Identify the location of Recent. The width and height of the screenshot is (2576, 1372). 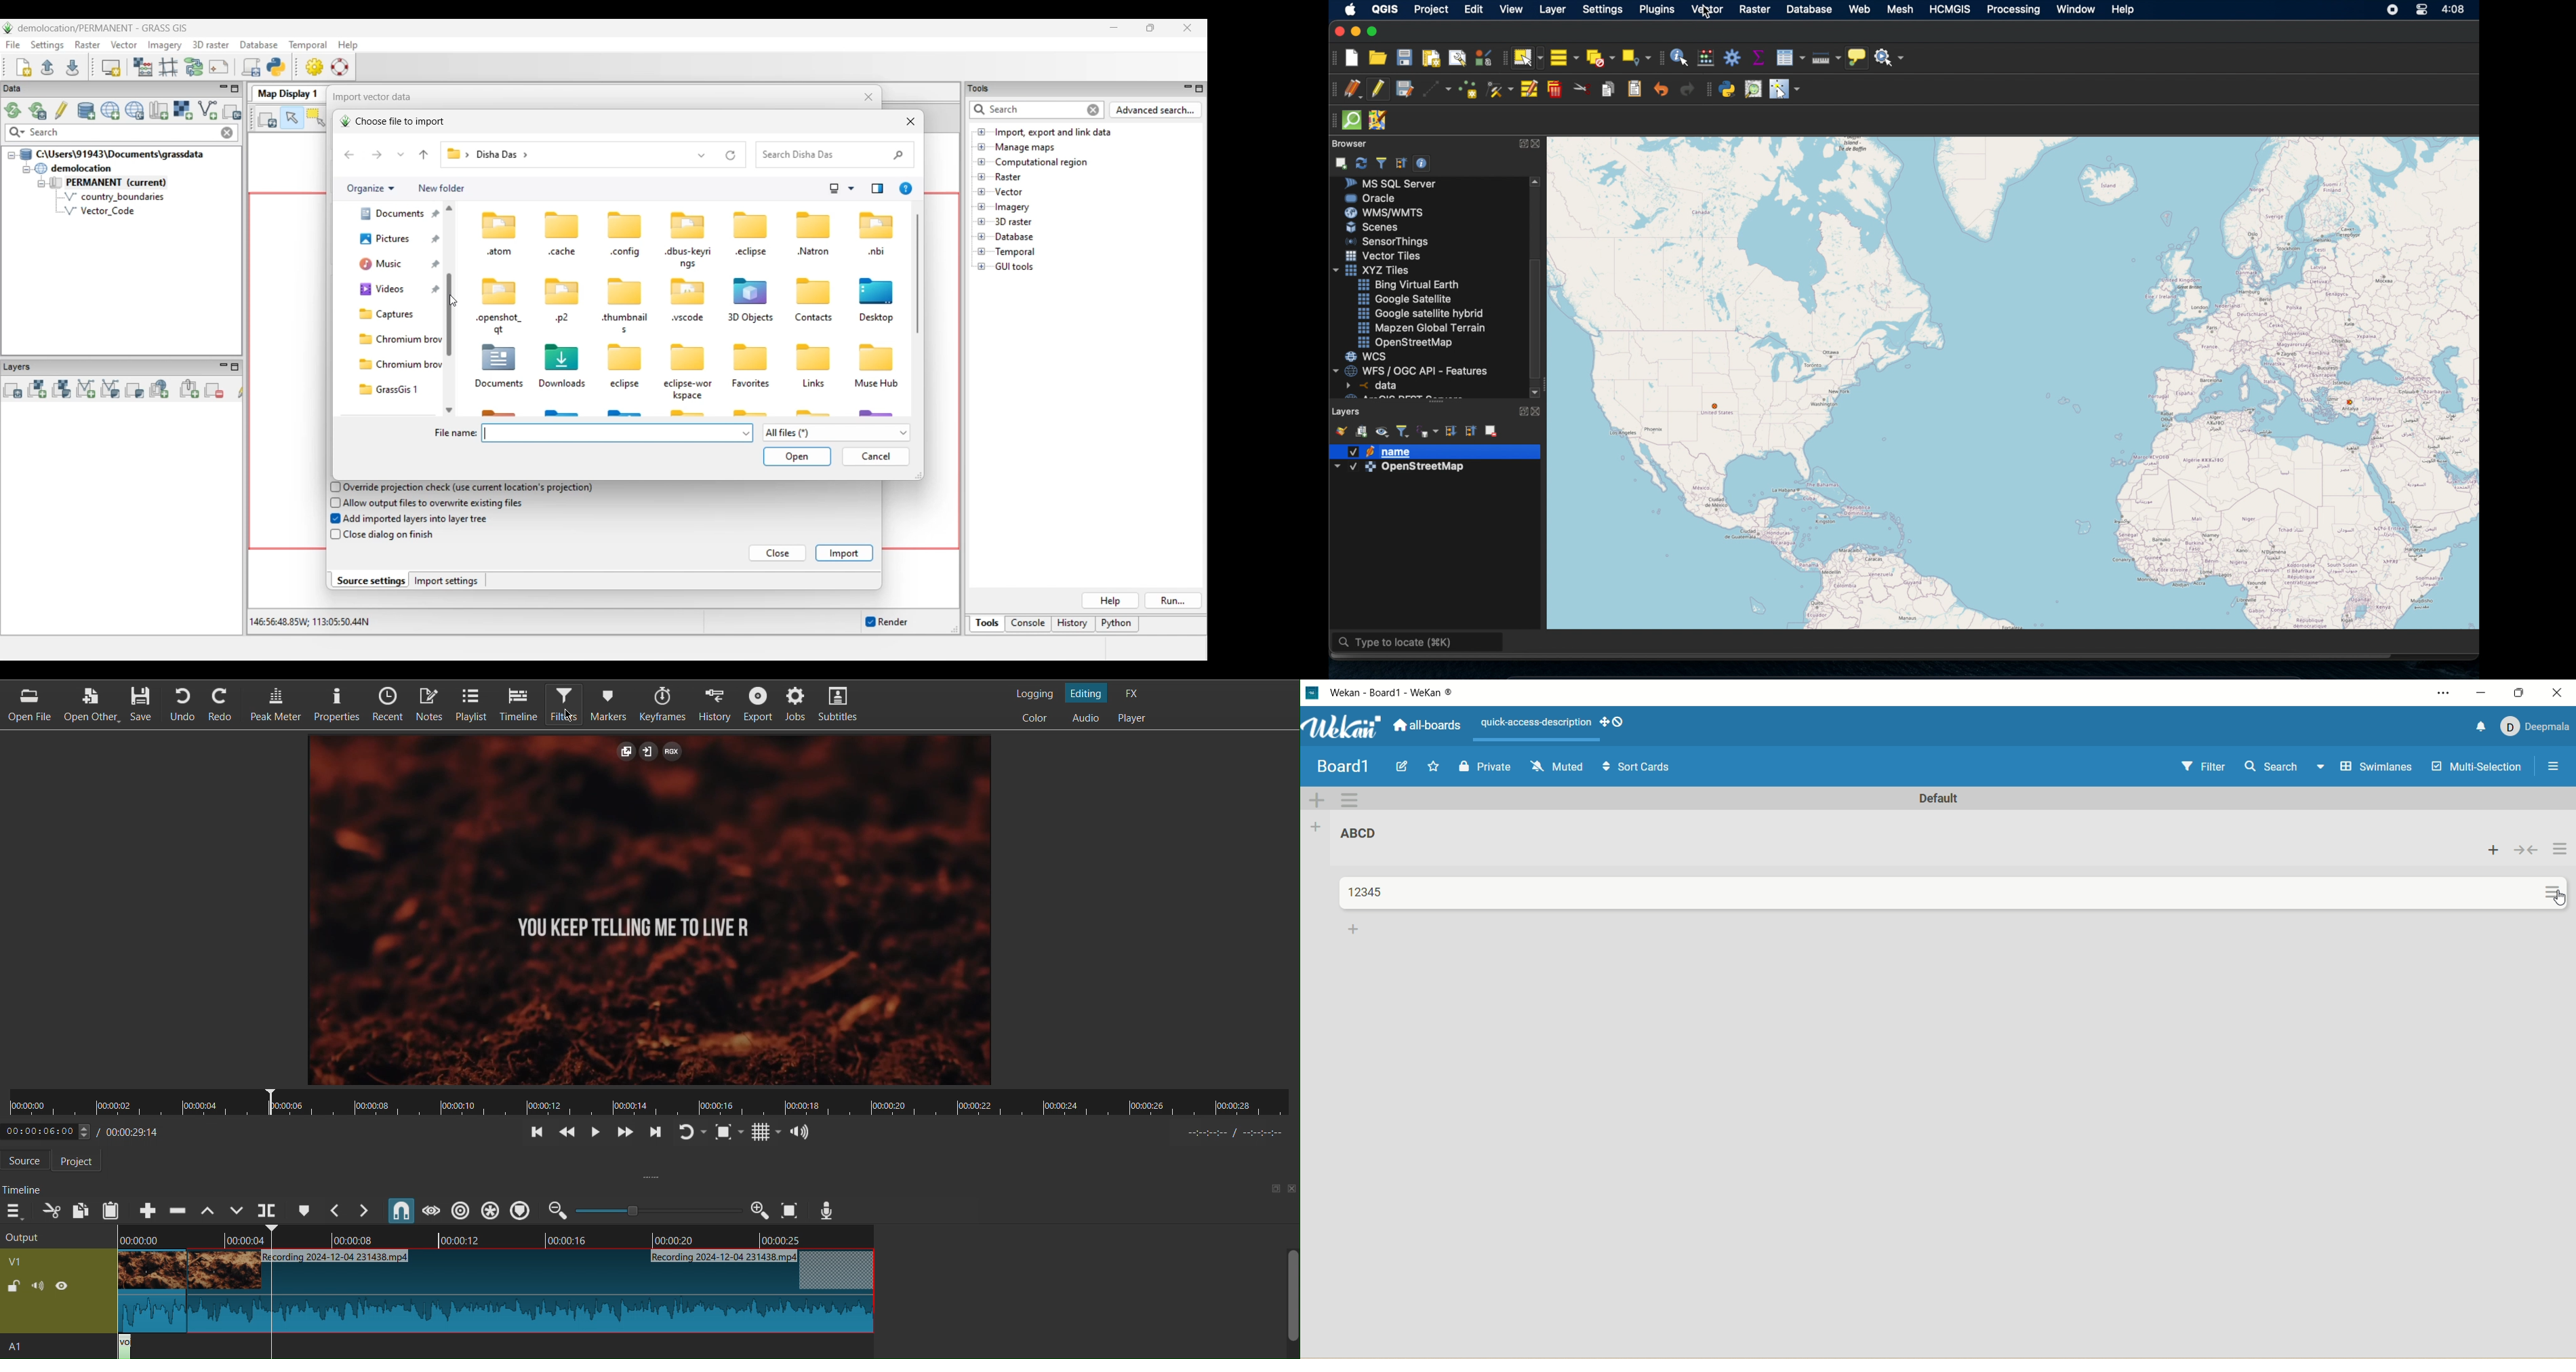
(391, 705).